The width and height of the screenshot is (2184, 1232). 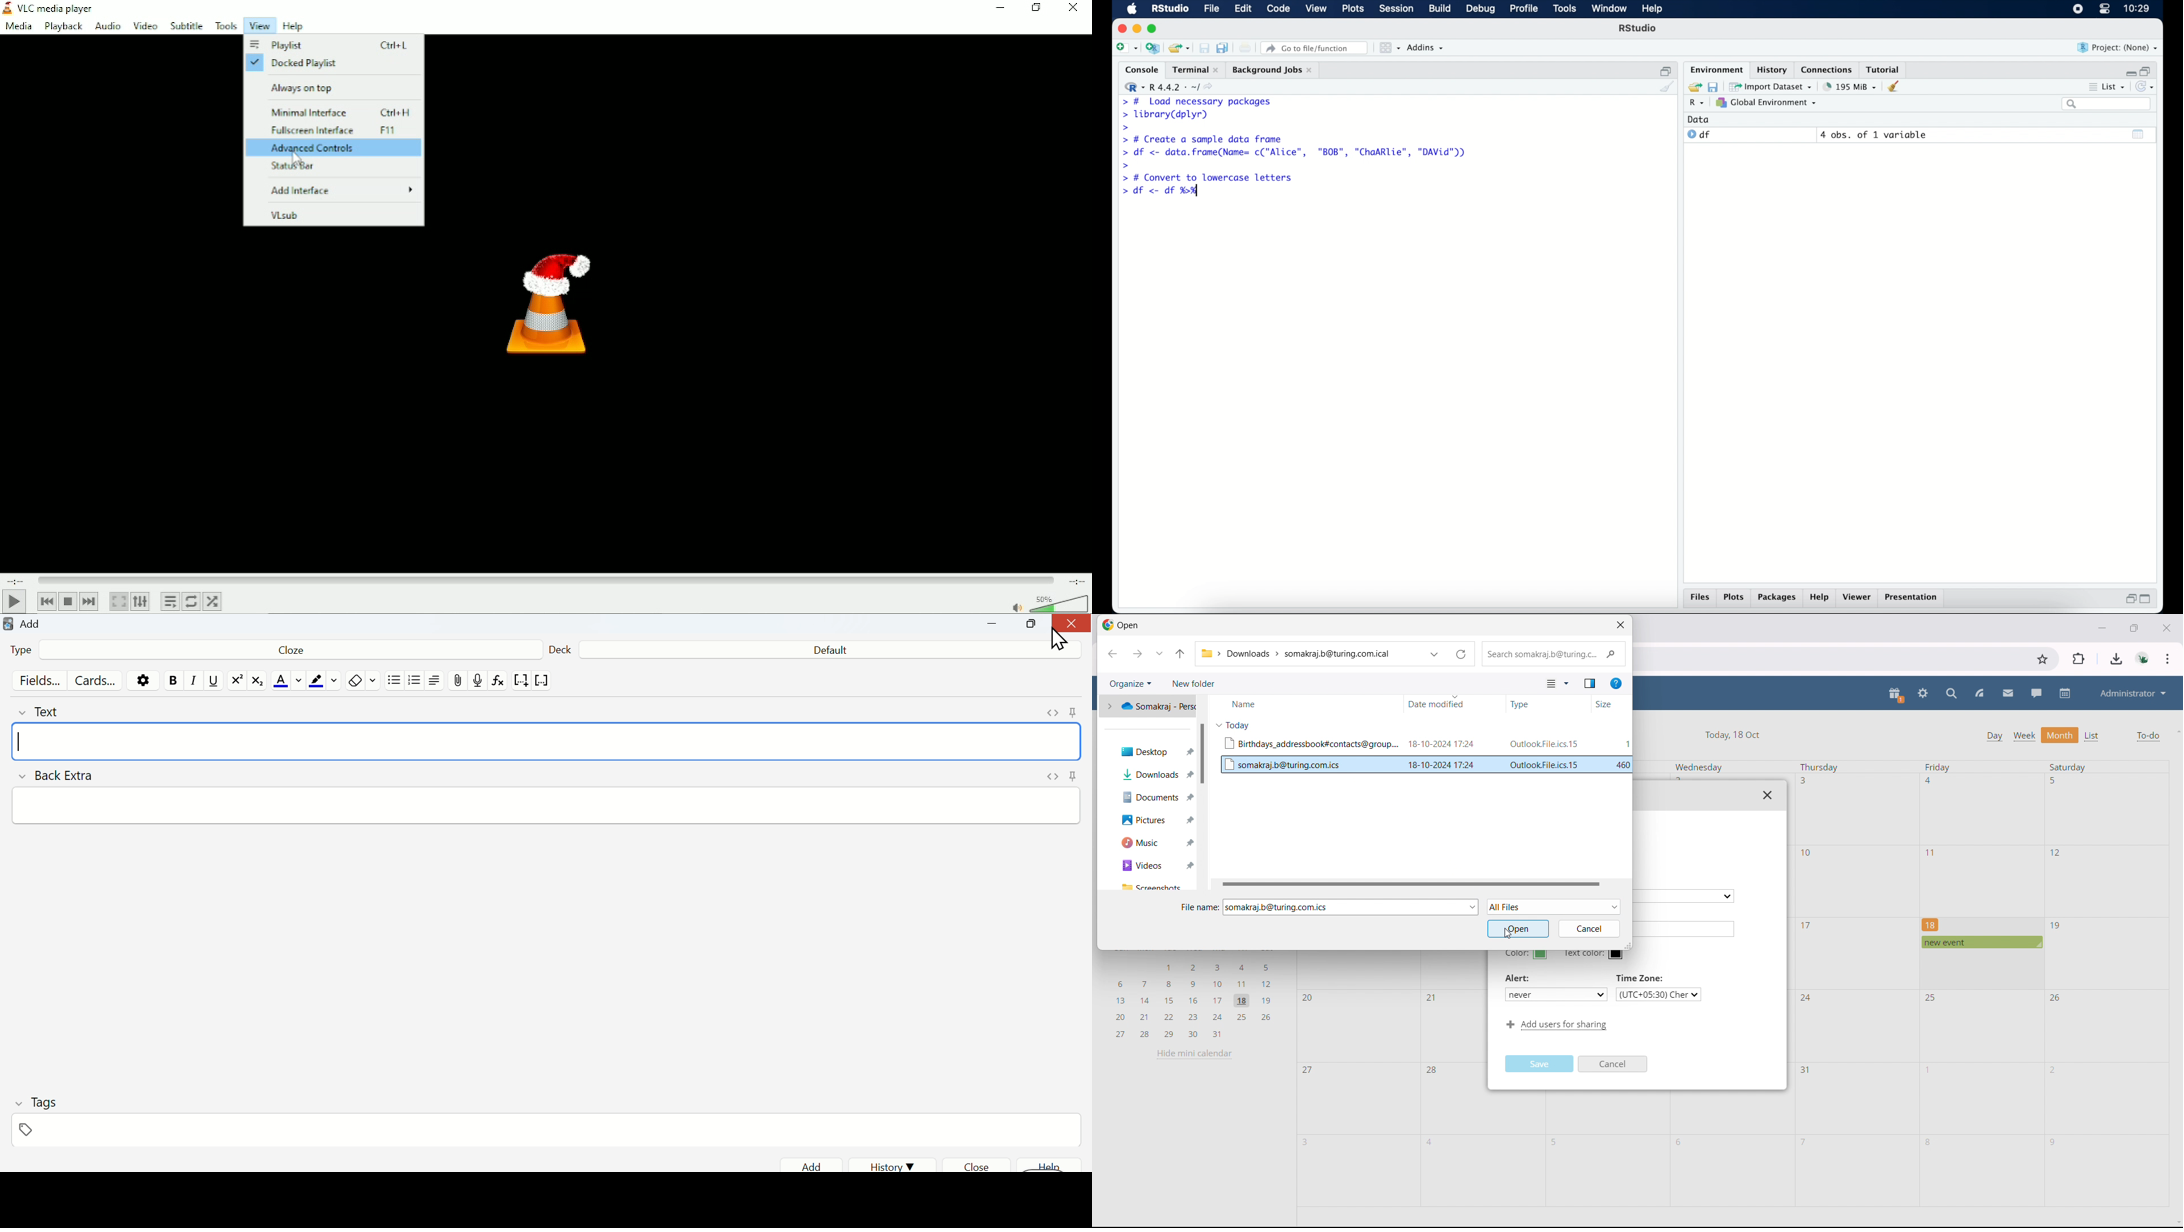 I want to click on Input text, so click(x=548, y=741).